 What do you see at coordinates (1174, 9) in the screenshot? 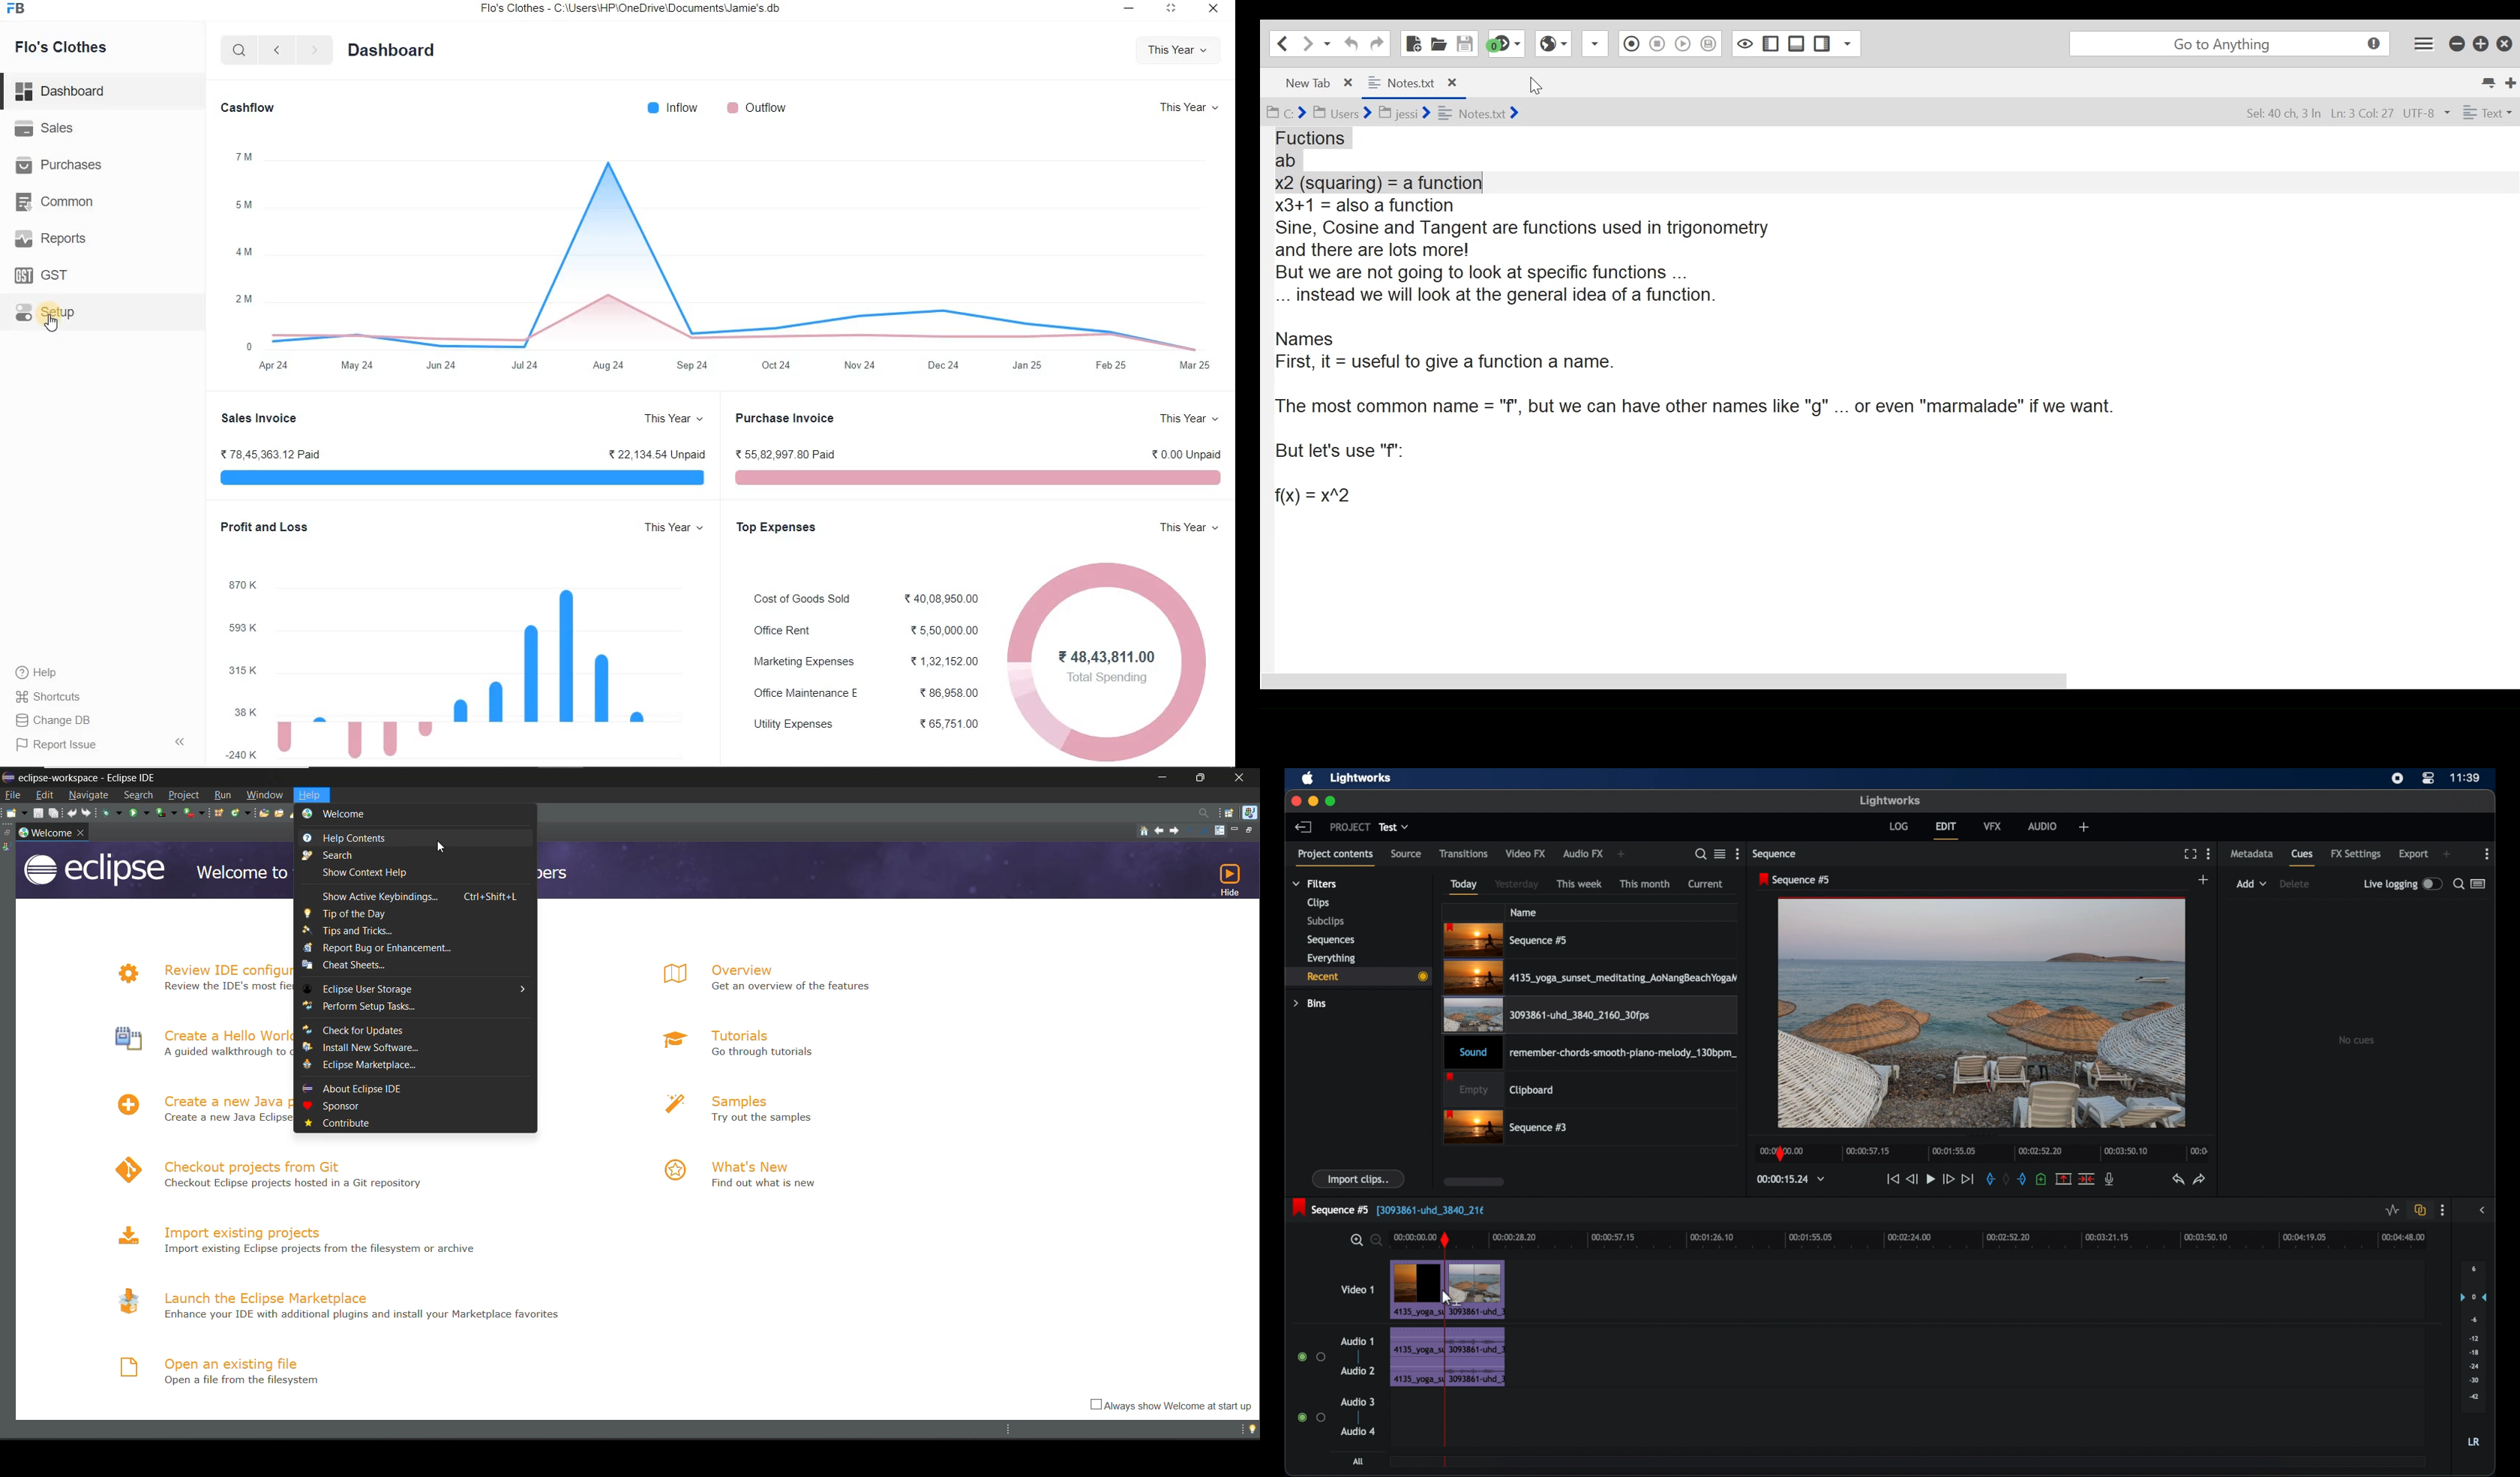
I see `Maximize` at bounding box center [1174, 9].